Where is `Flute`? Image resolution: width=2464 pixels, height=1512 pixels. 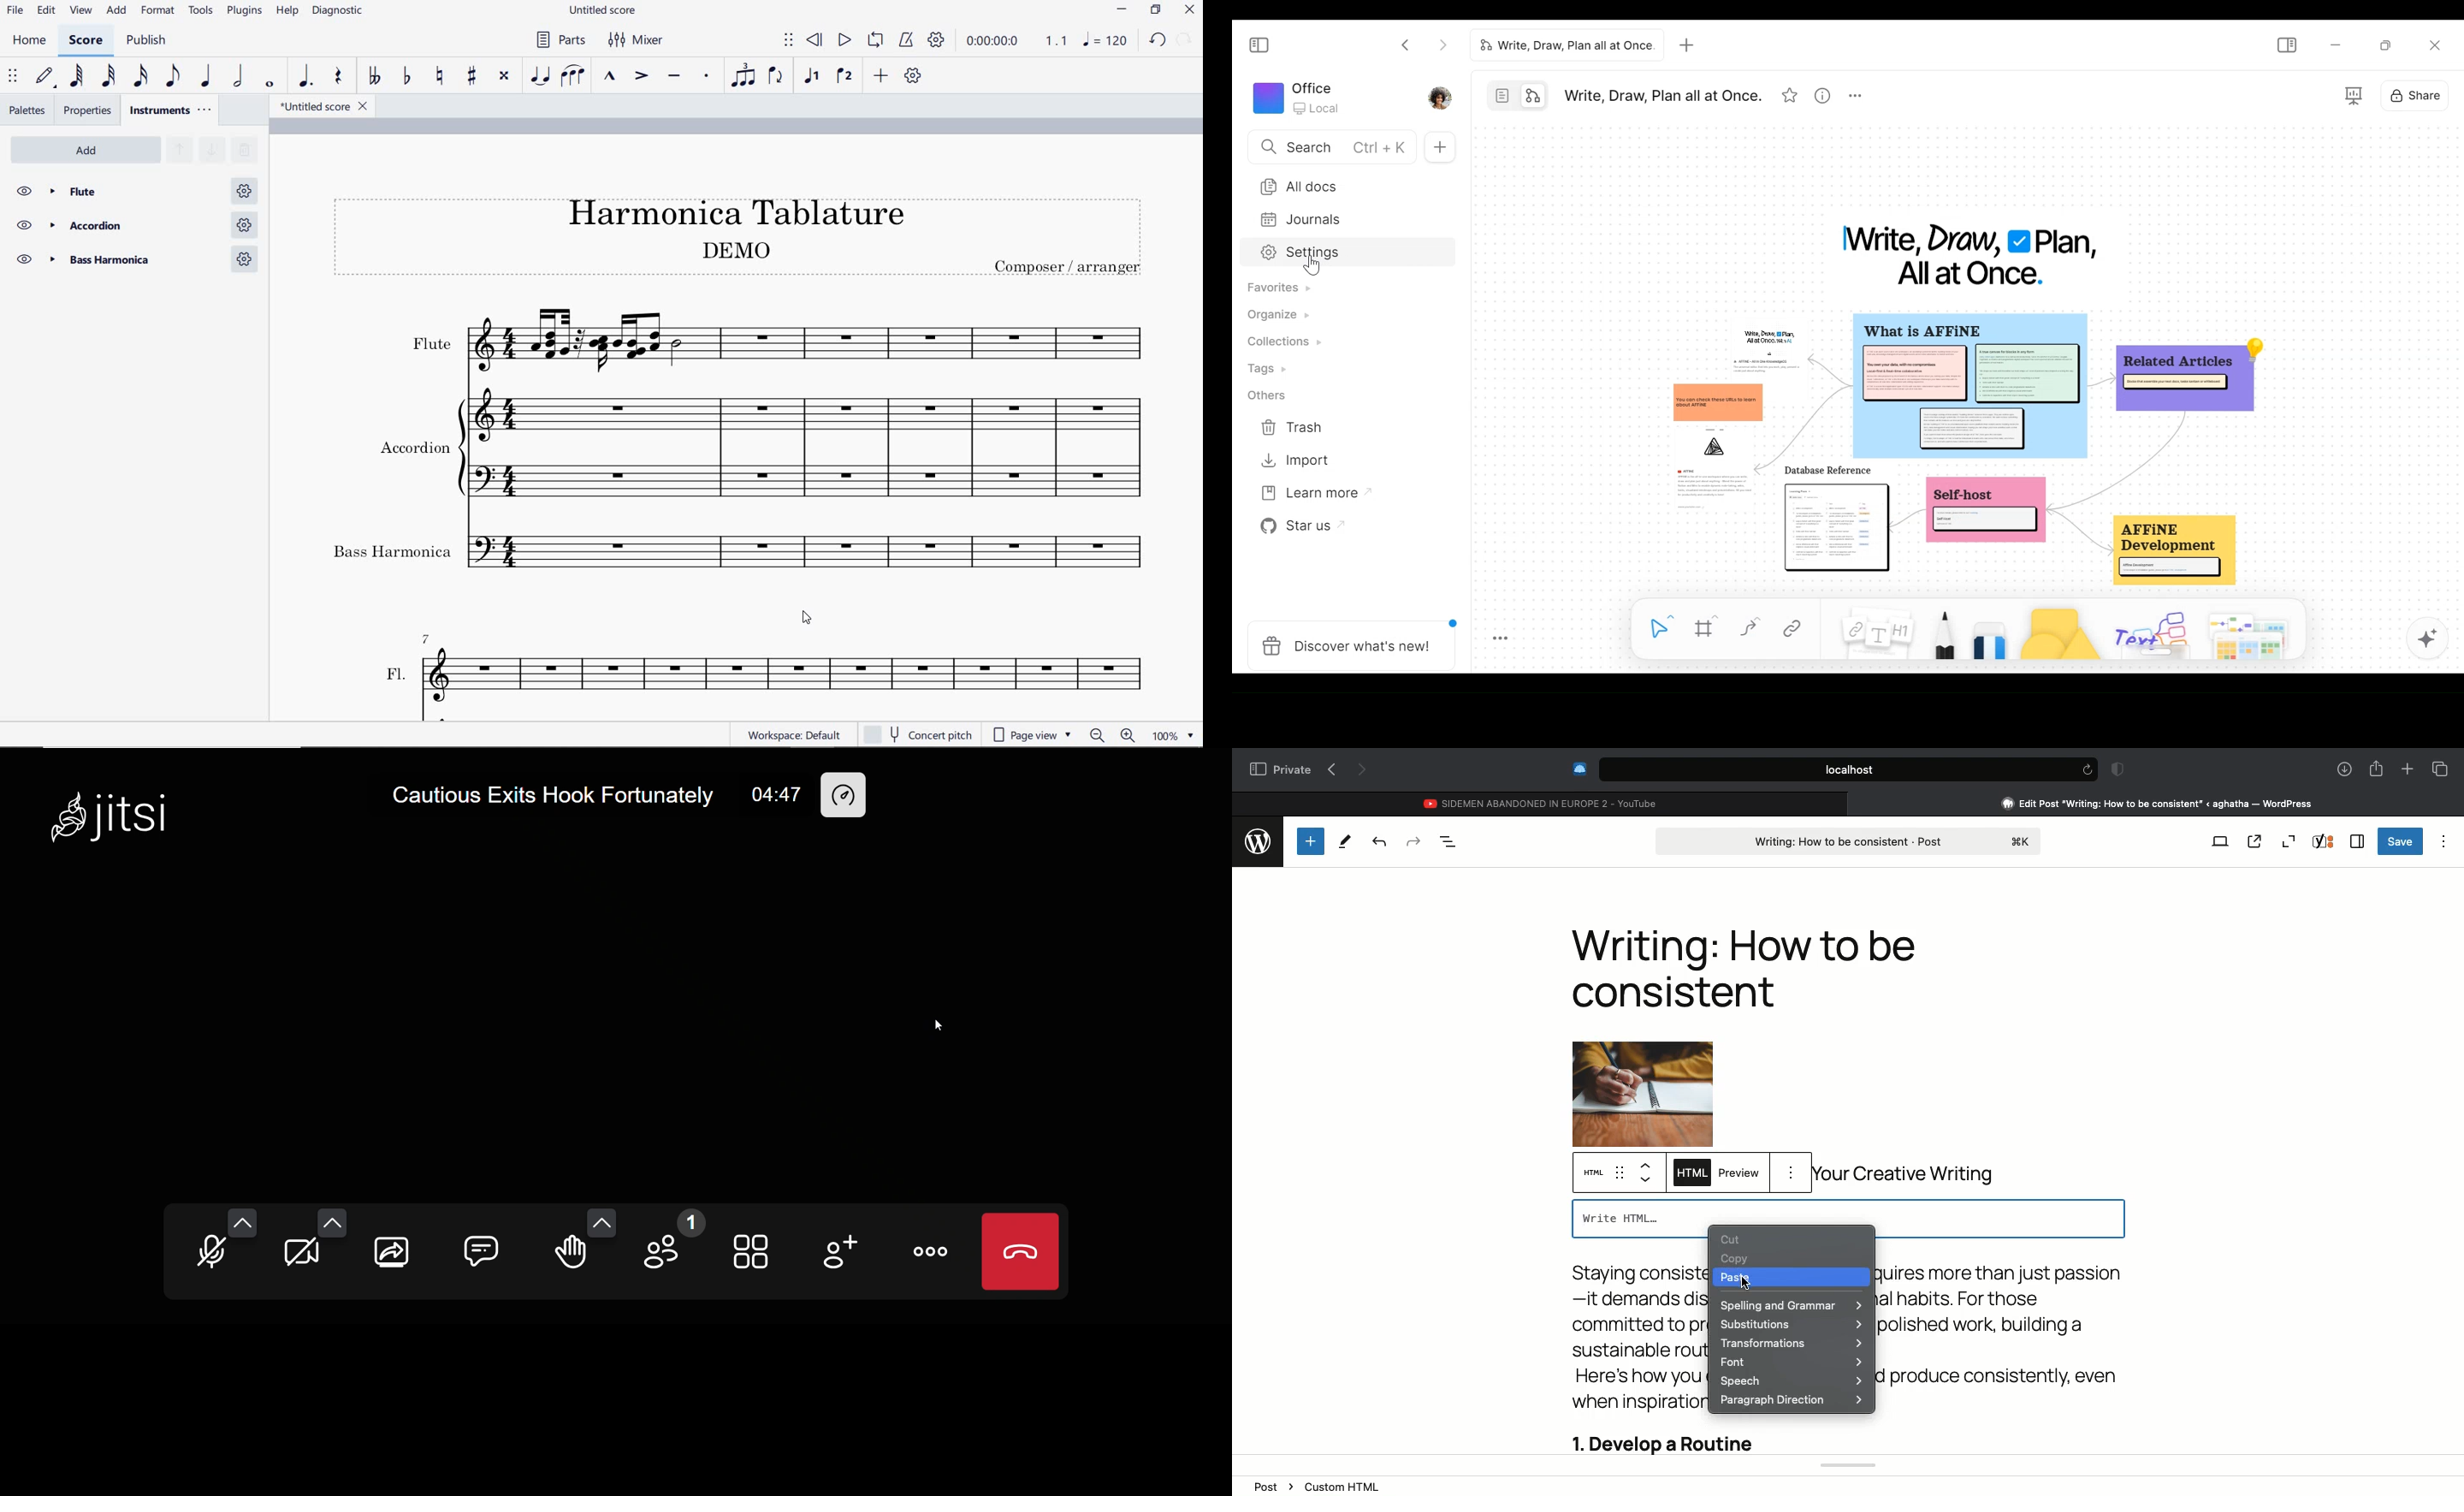
Flute is located at coordinates (67, 194).